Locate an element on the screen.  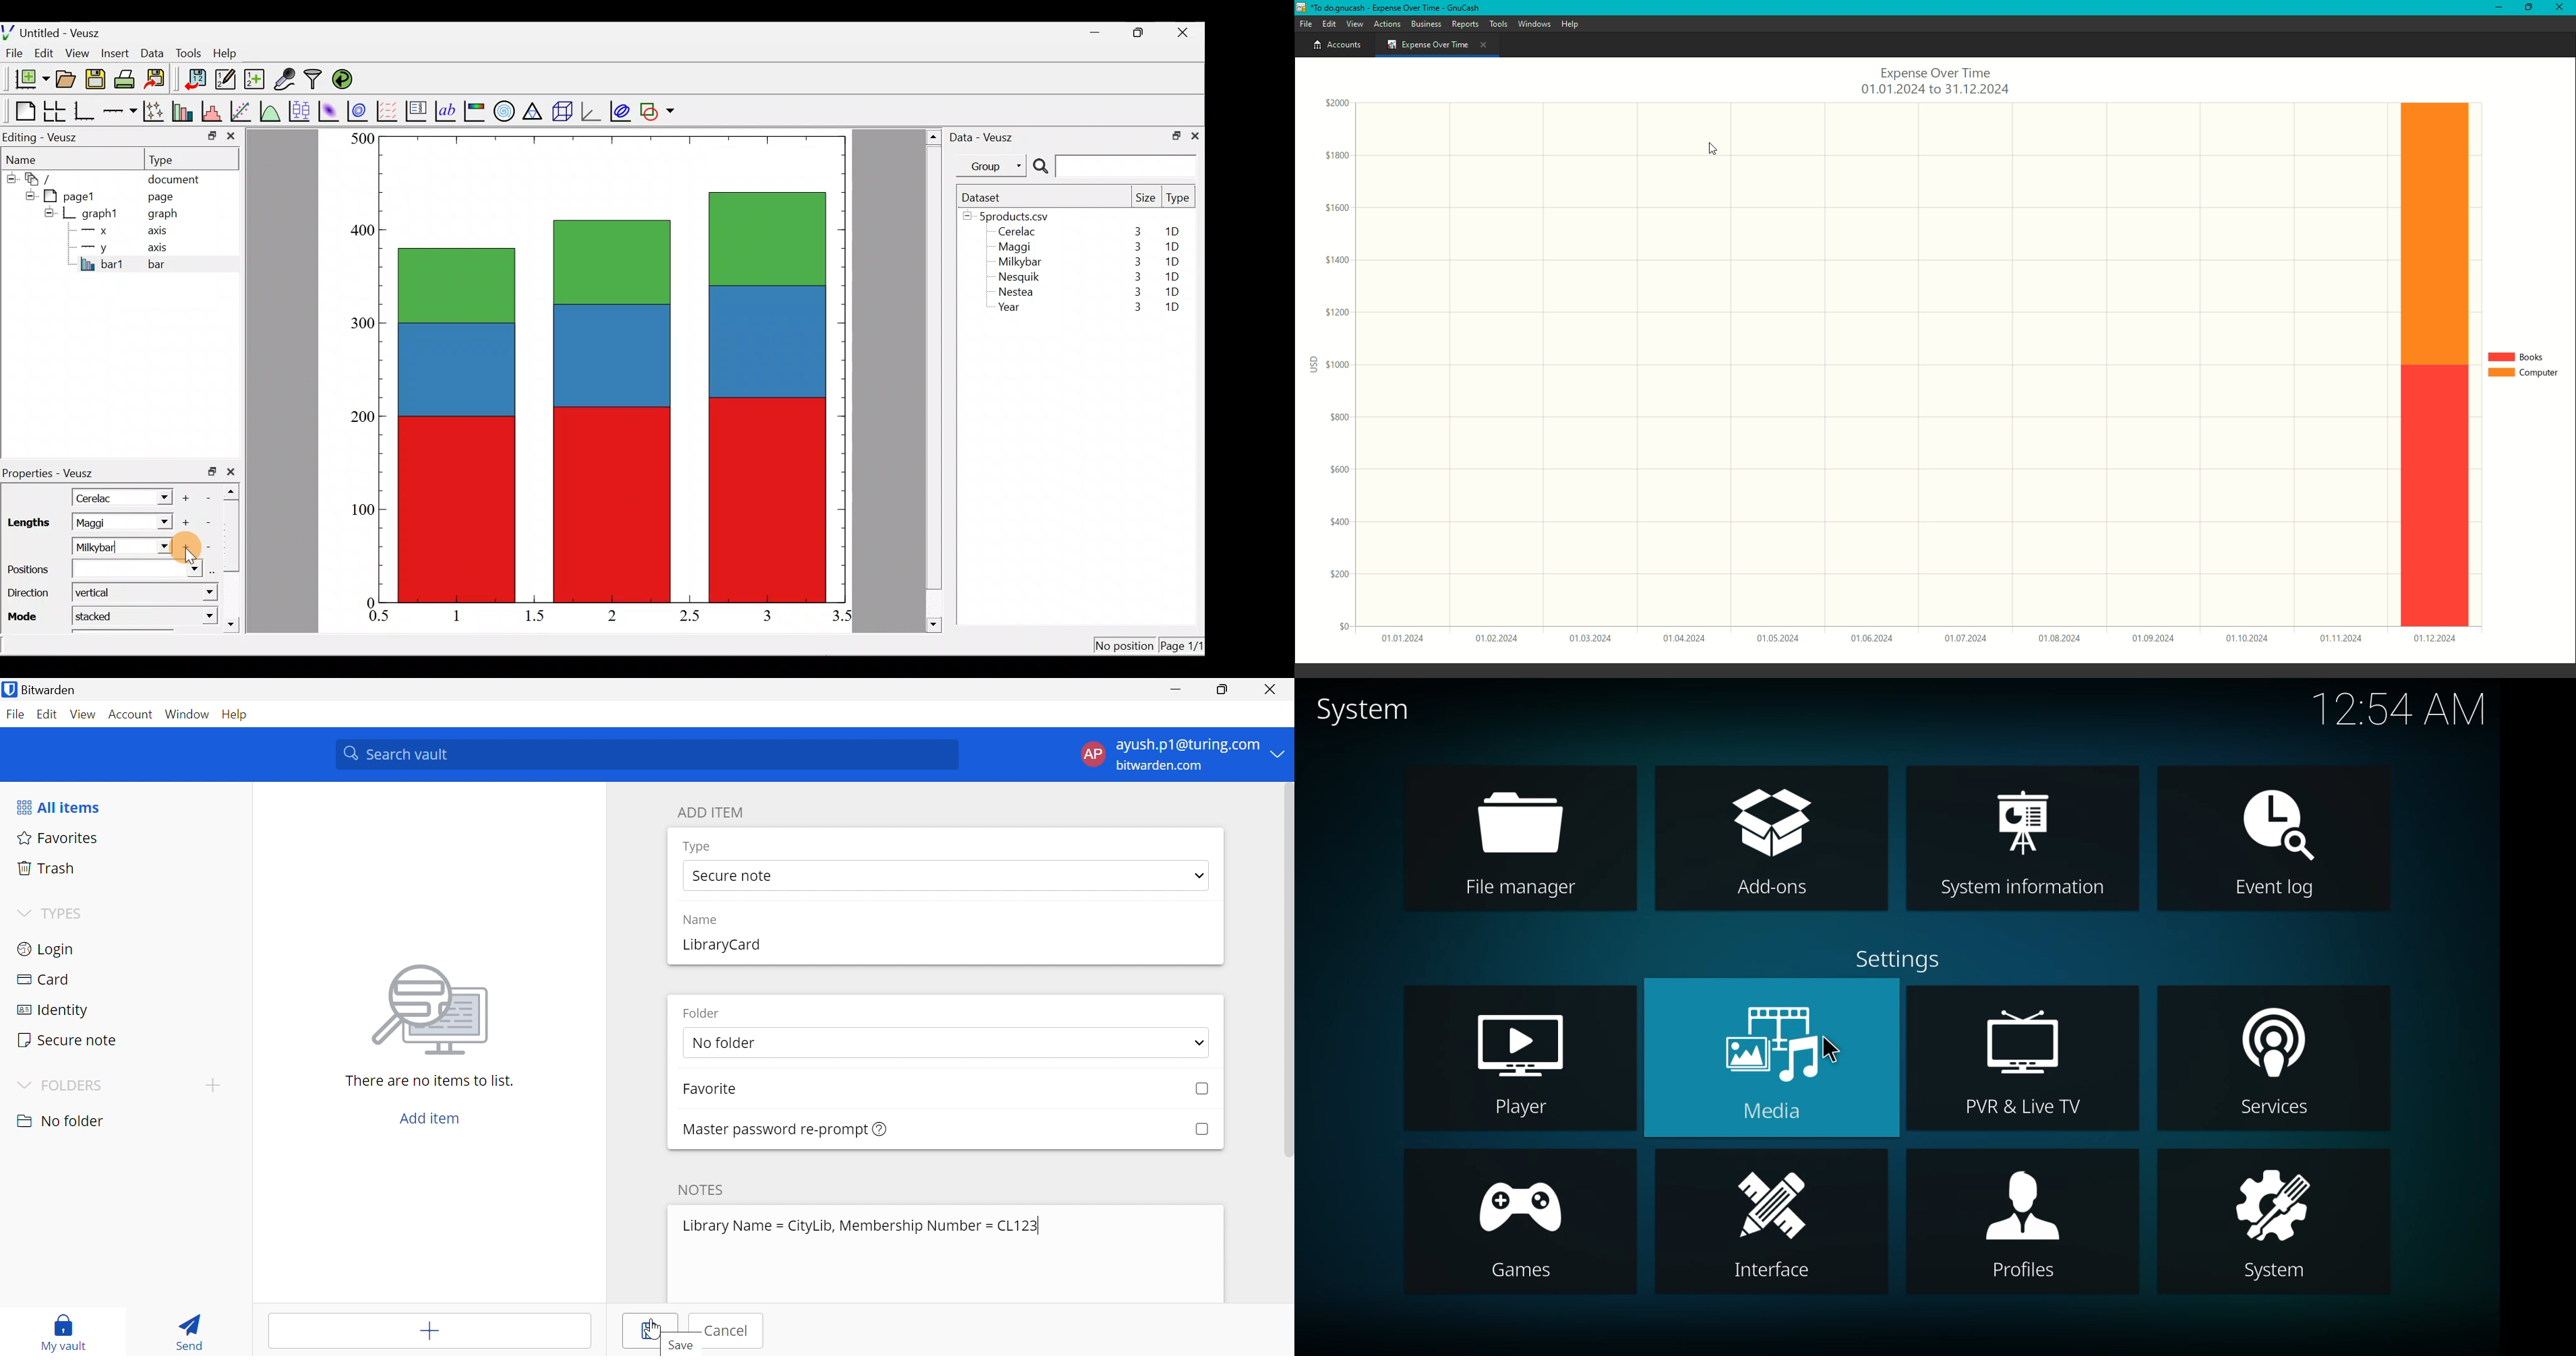
Window is located at coordinates (189, 714).